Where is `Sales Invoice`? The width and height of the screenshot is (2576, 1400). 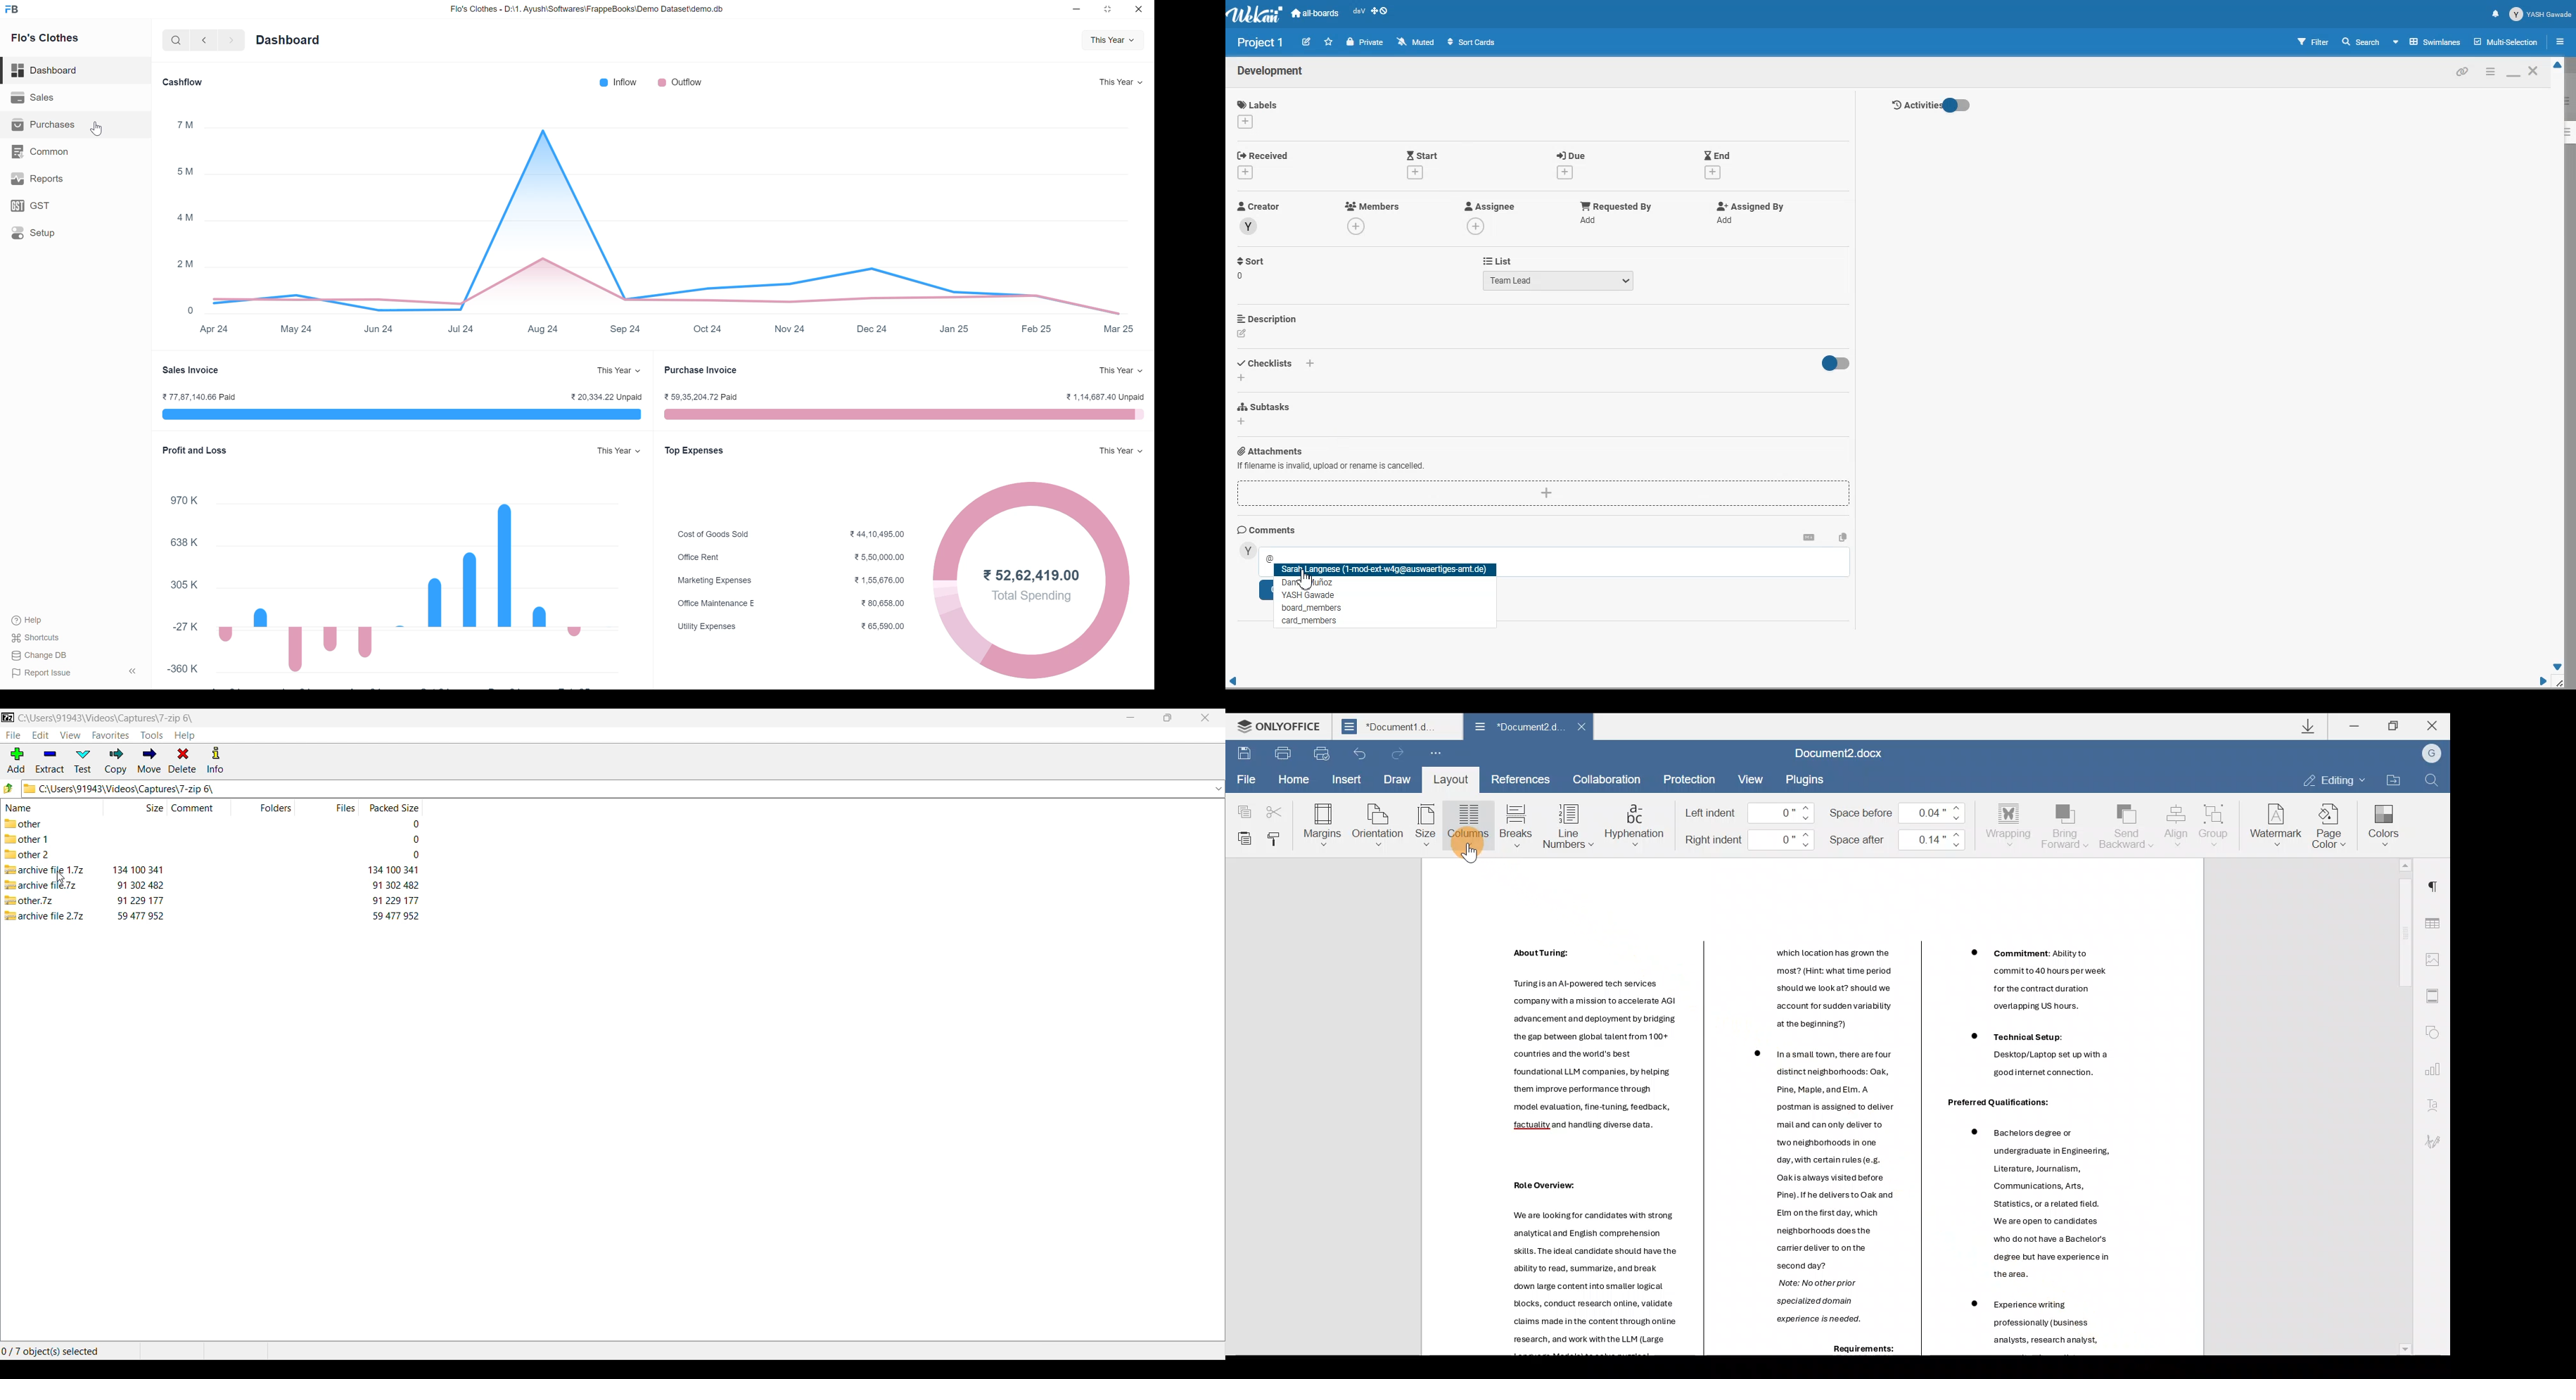 Sales Invoice is located at coordinates (191, 370).